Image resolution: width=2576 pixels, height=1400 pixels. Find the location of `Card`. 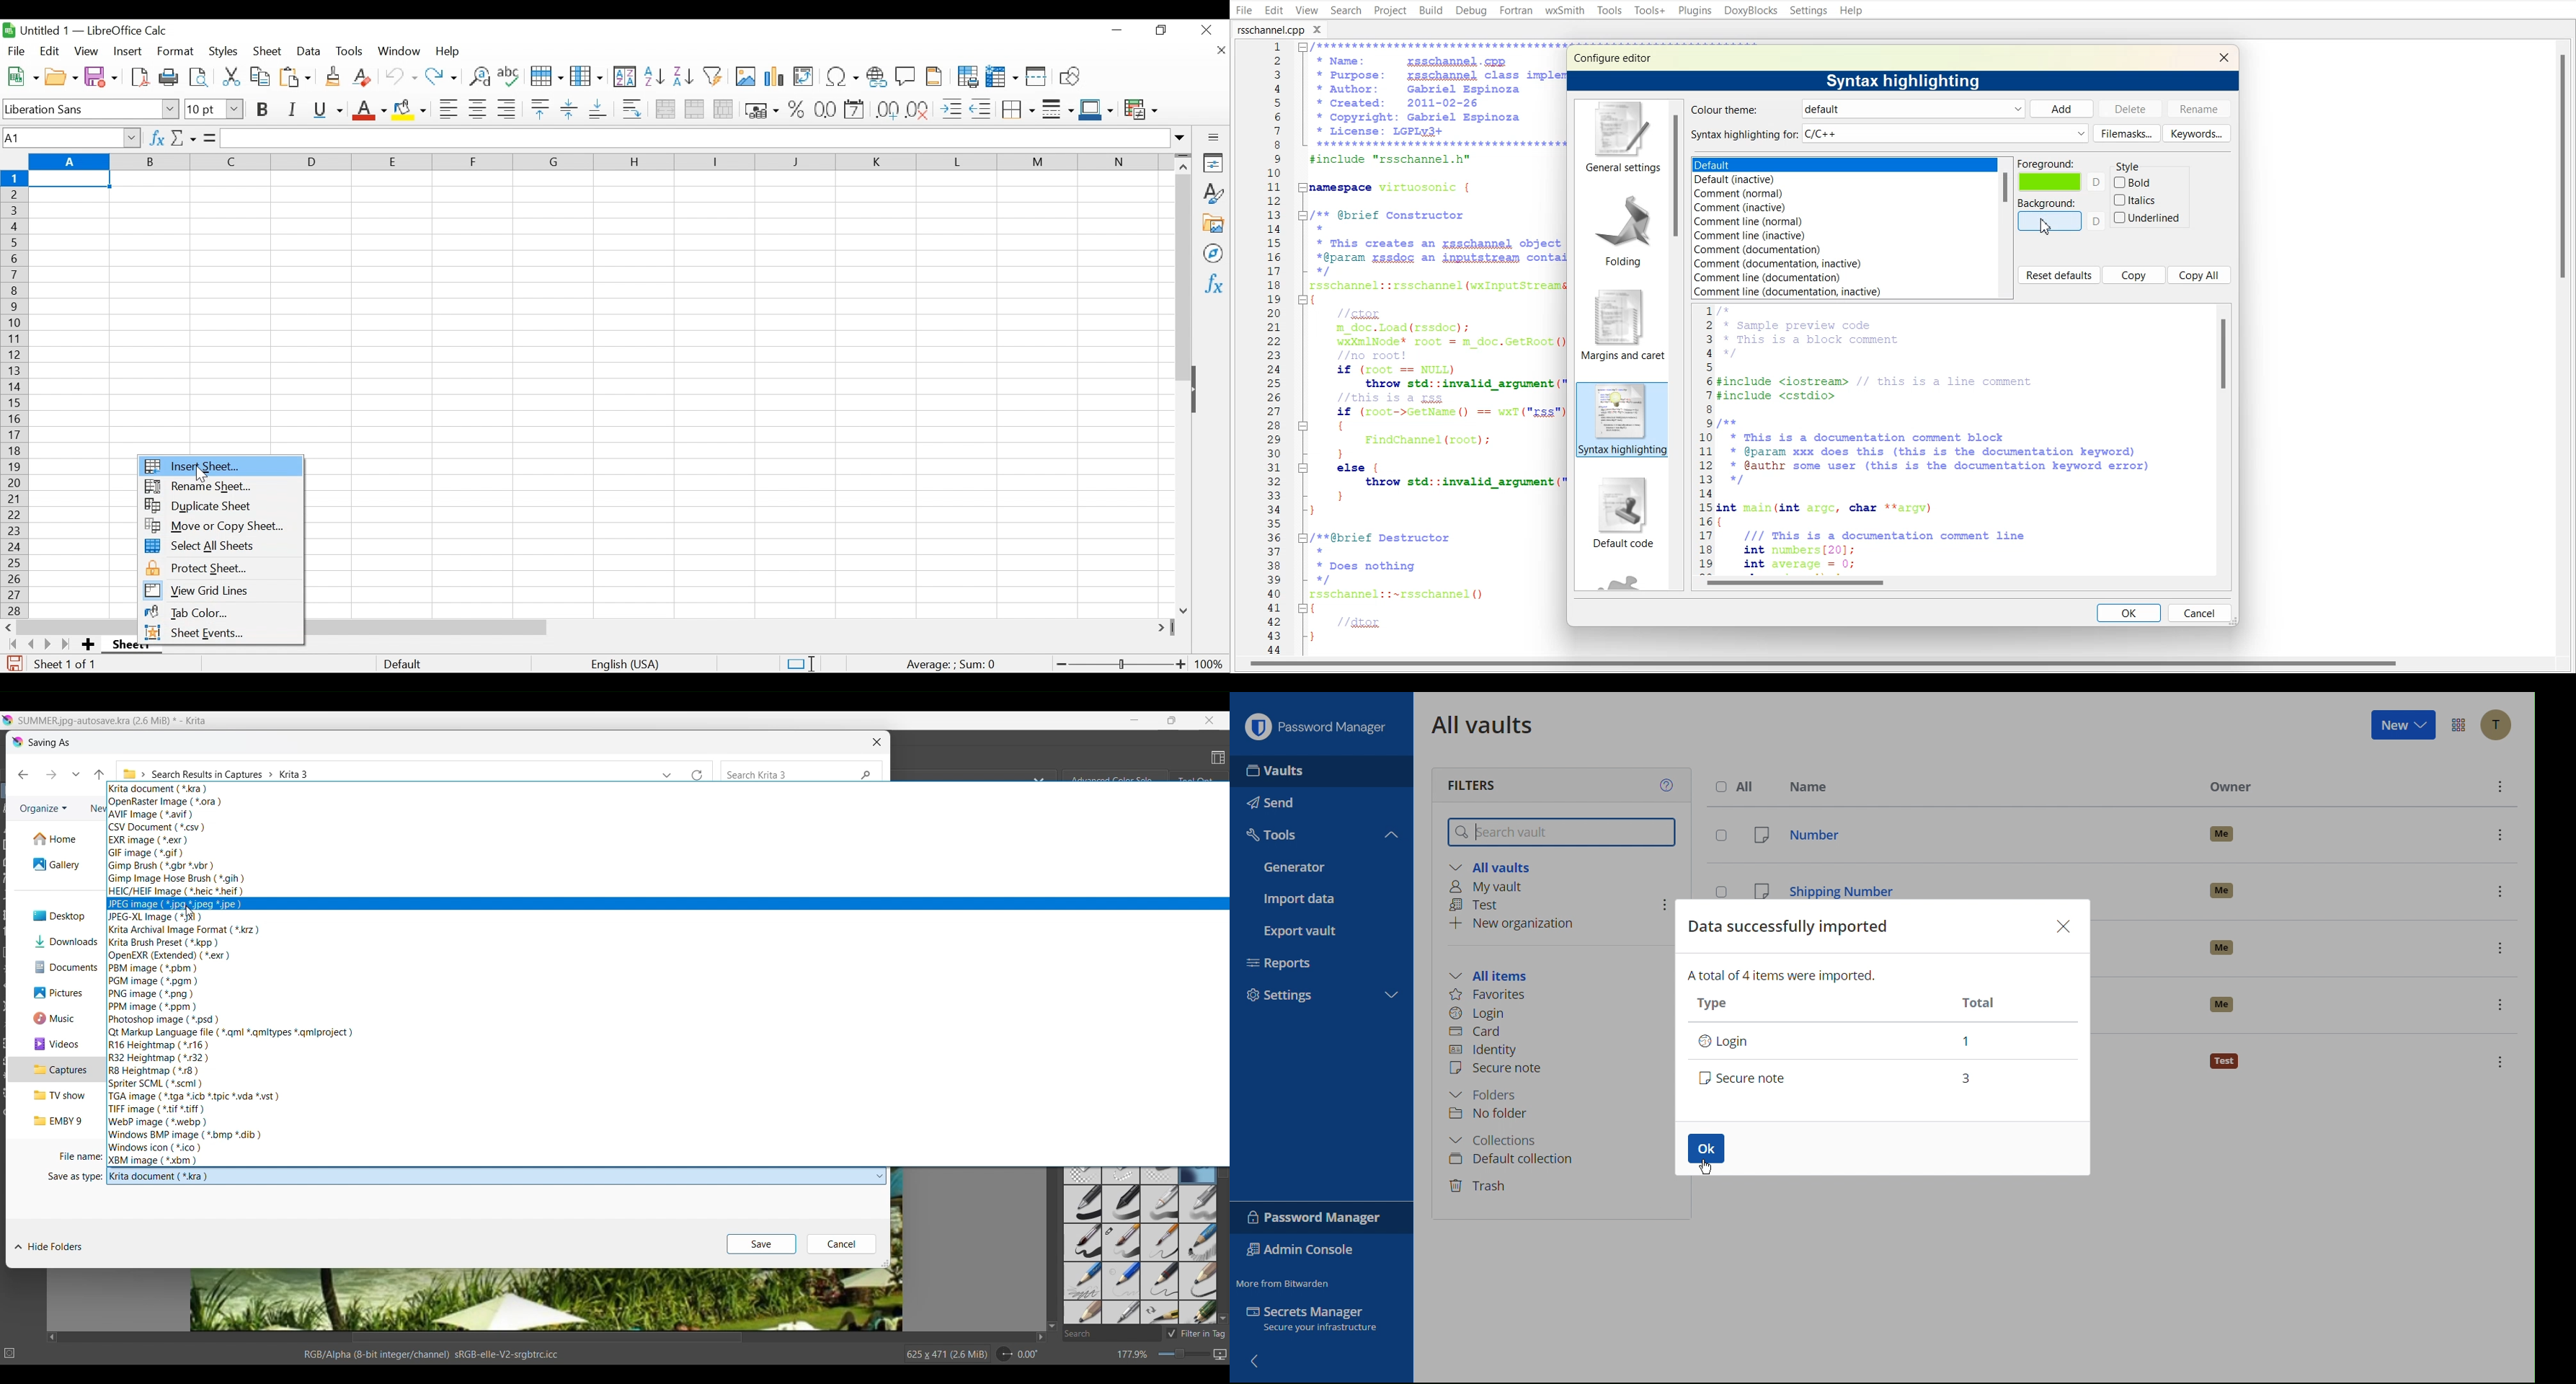

Card is located at coordinates (1480, 1032).